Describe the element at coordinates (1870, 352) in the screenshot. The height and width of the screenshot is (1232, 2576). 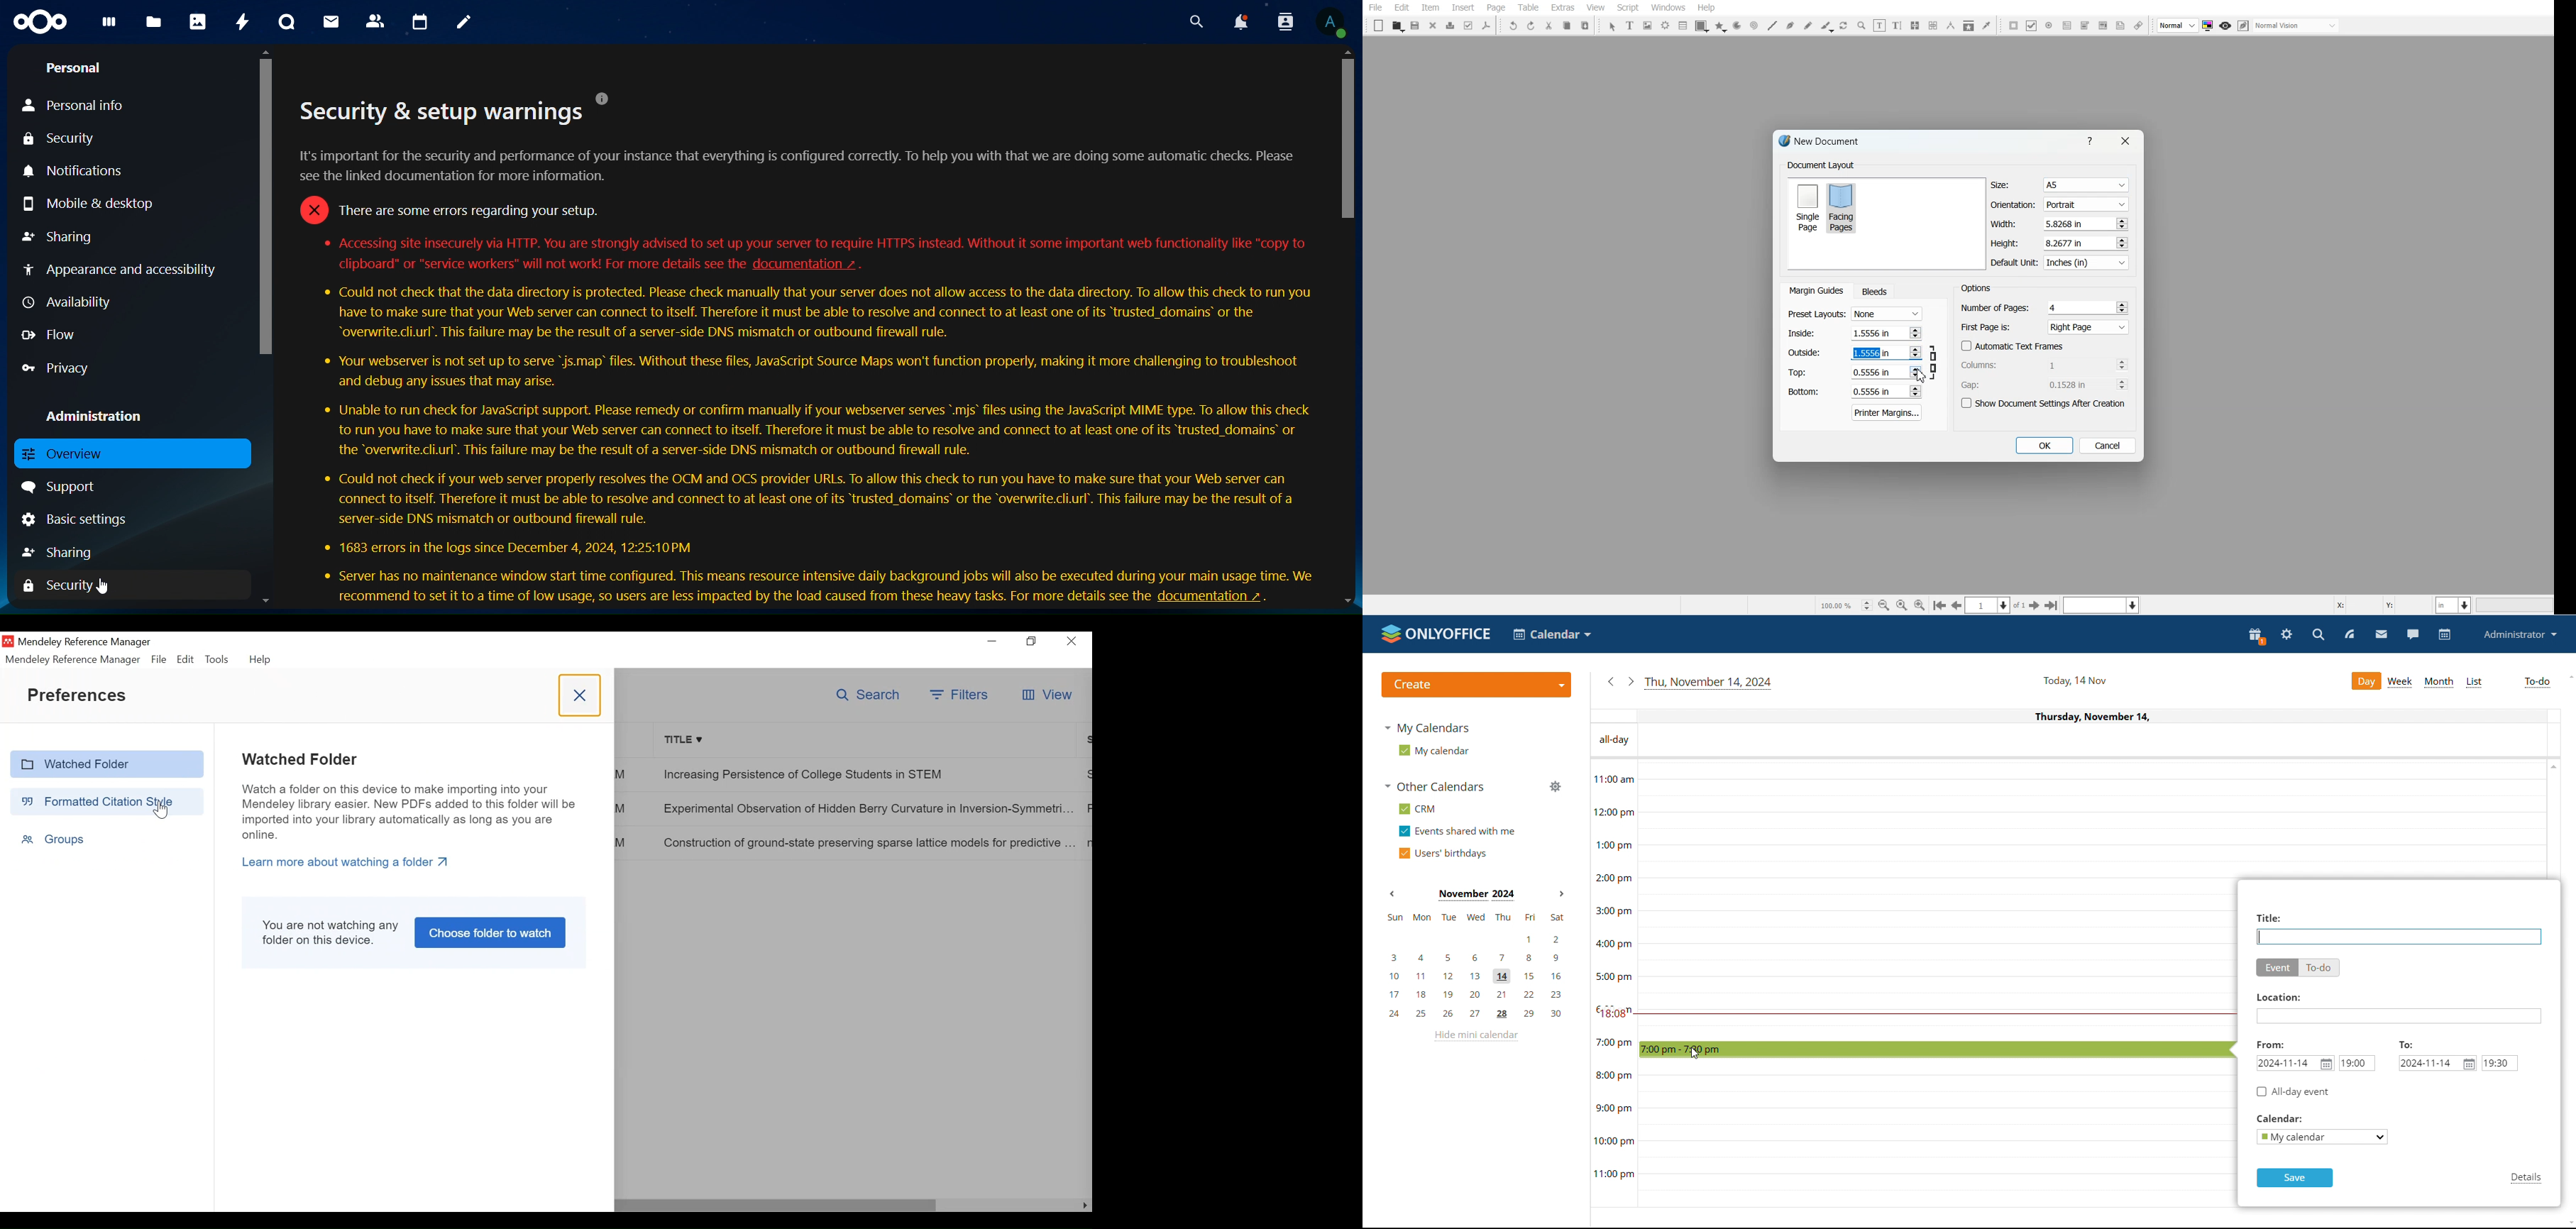
I see `1.5556 in` at that location.